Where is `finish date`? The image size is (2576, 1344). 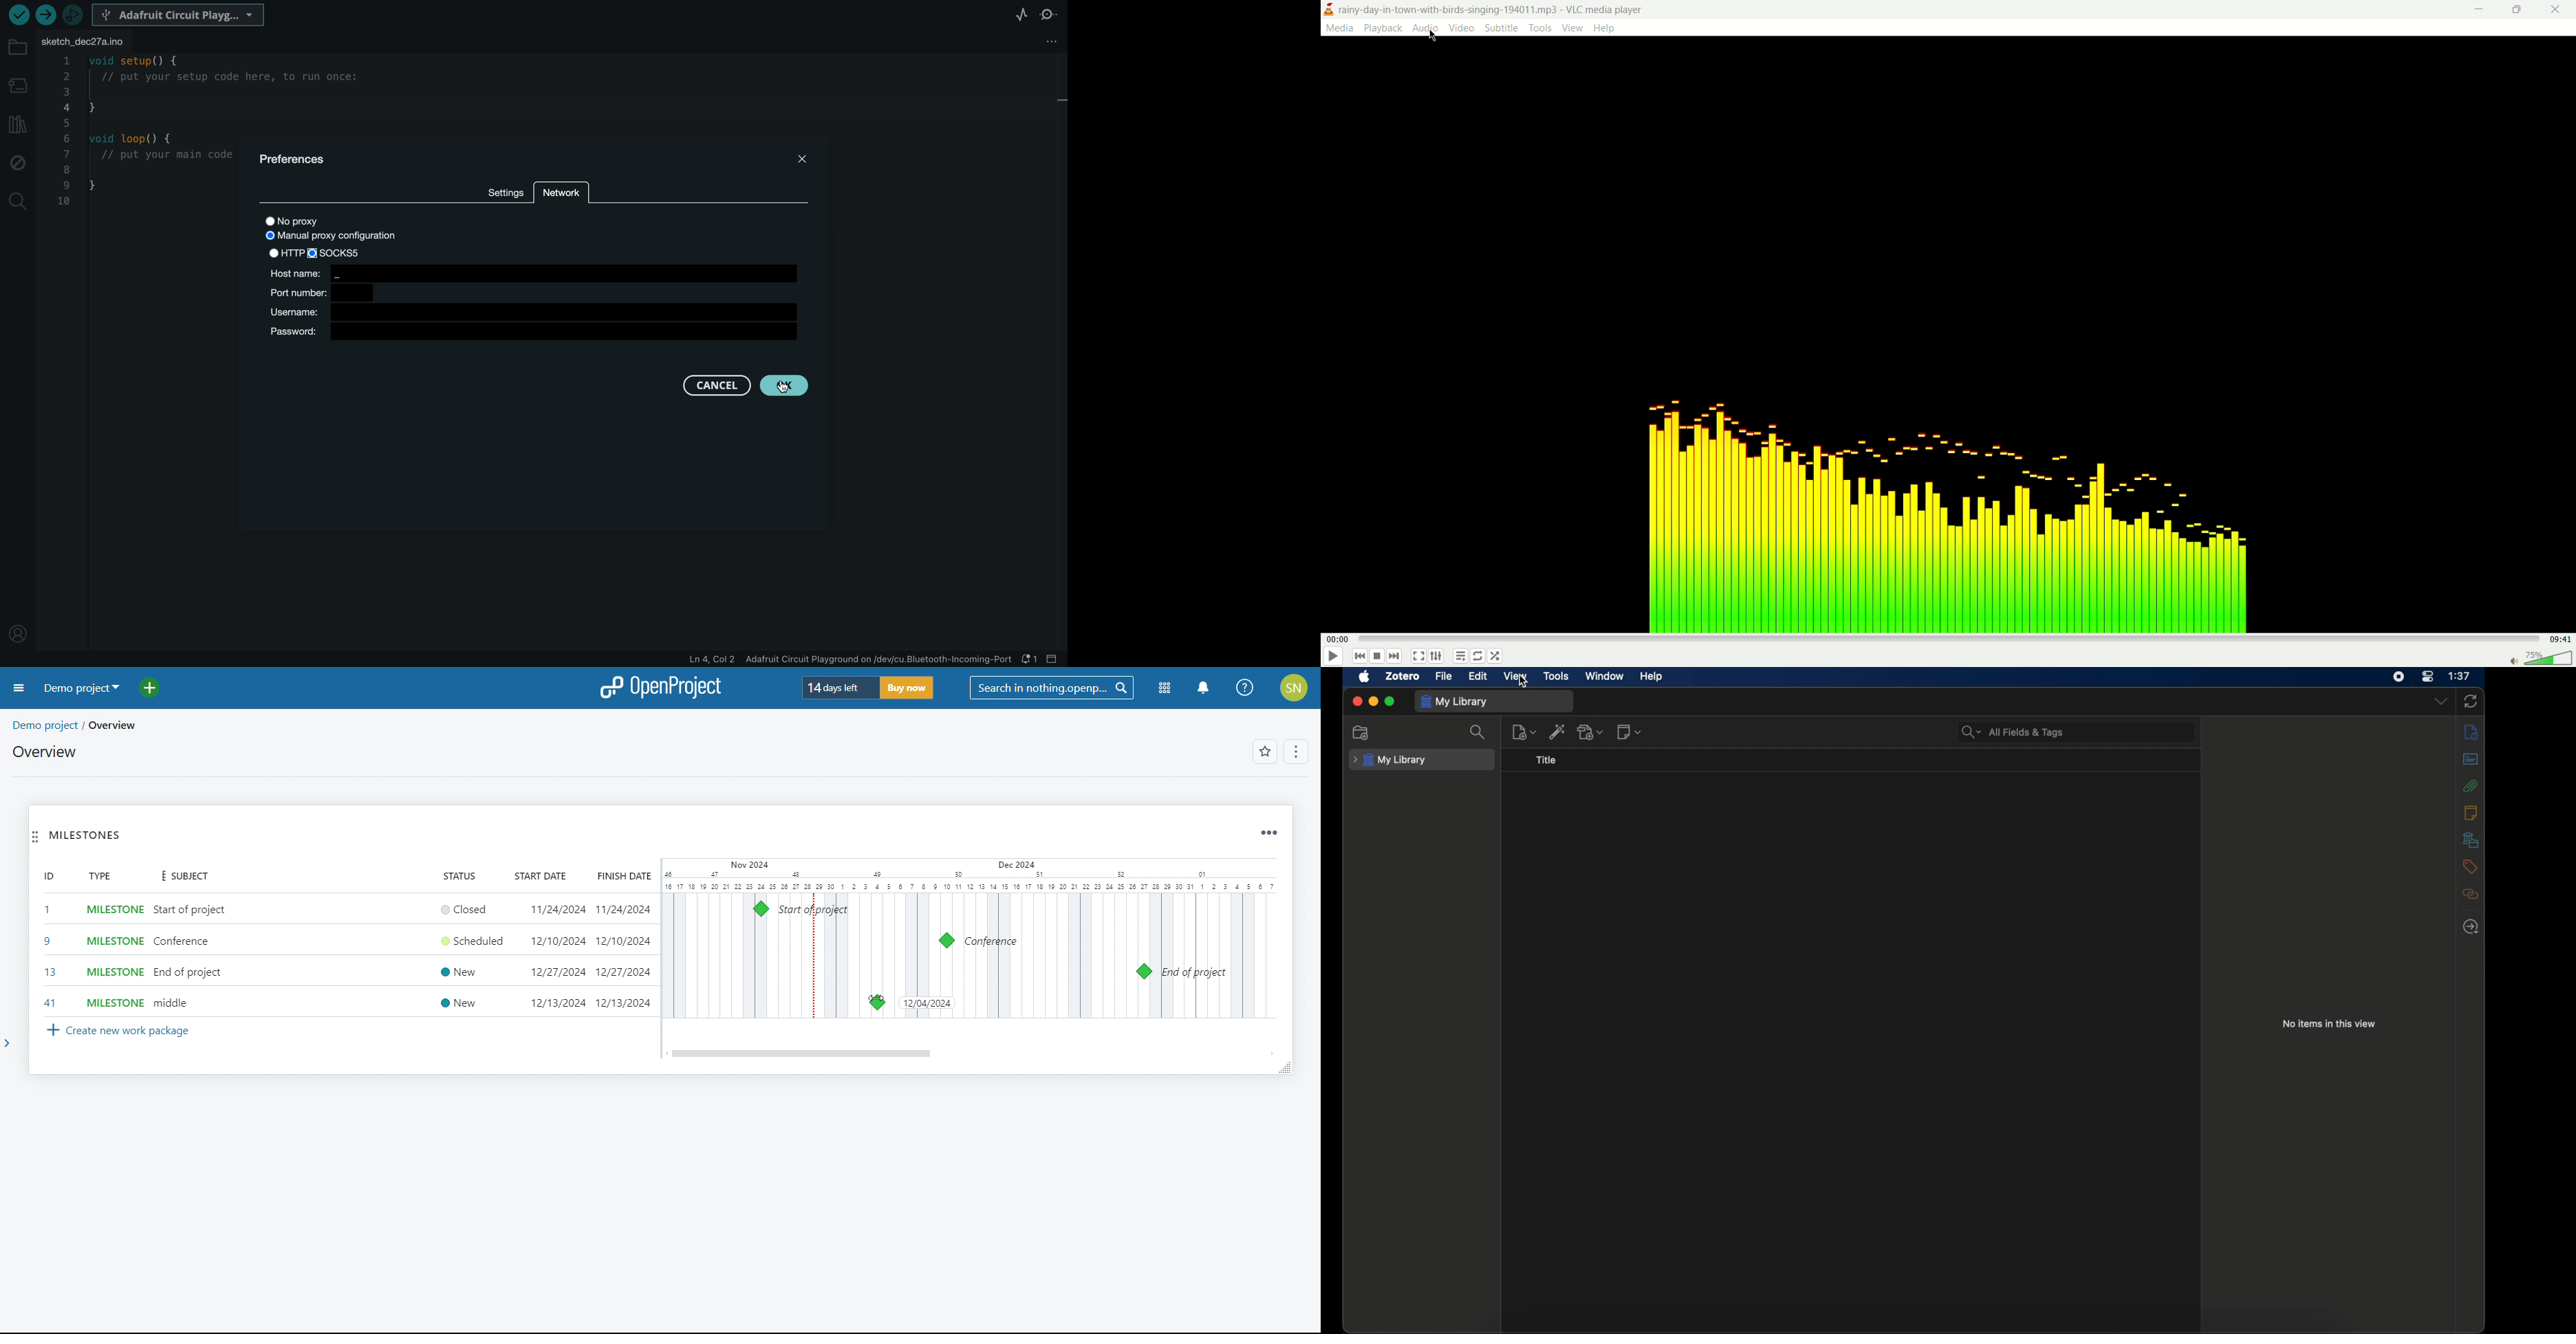
finish date is located at coordinates (622, 875).